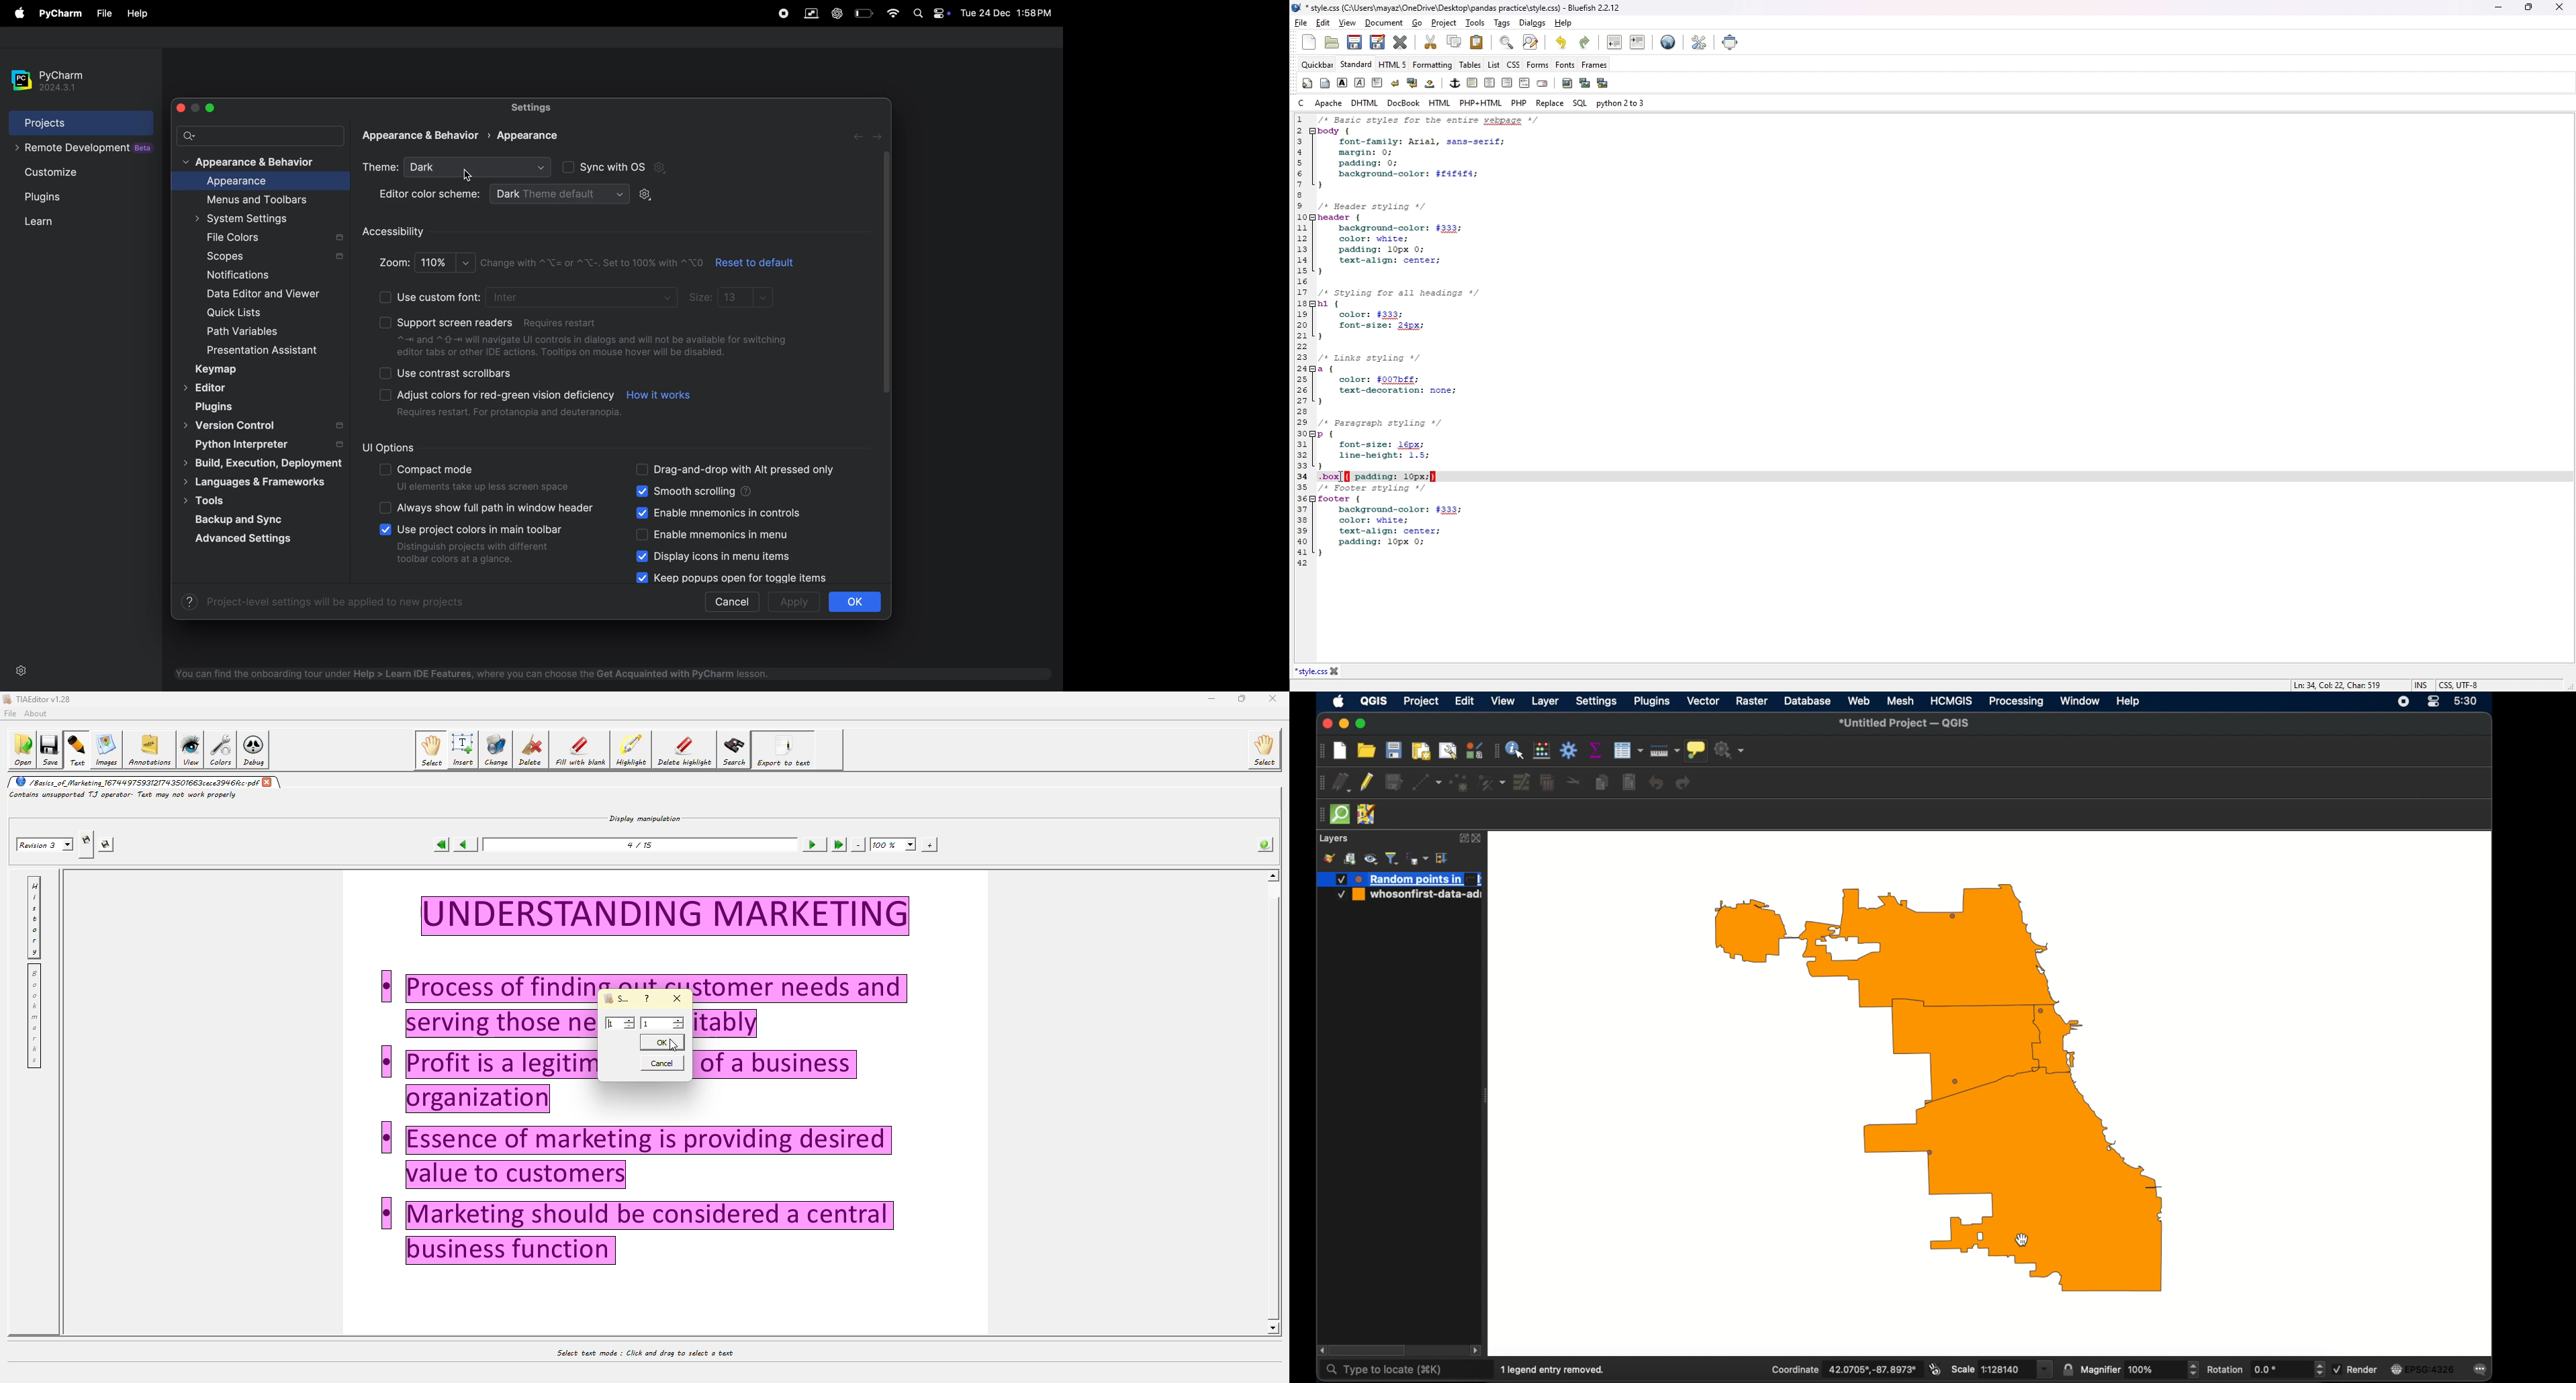 Image resolution: width=2576 pixels, height=1400 pixels. What do you see at coordinates (1300, 104) in the screenshot?
I see `c` at bounding box center [1300, 104].